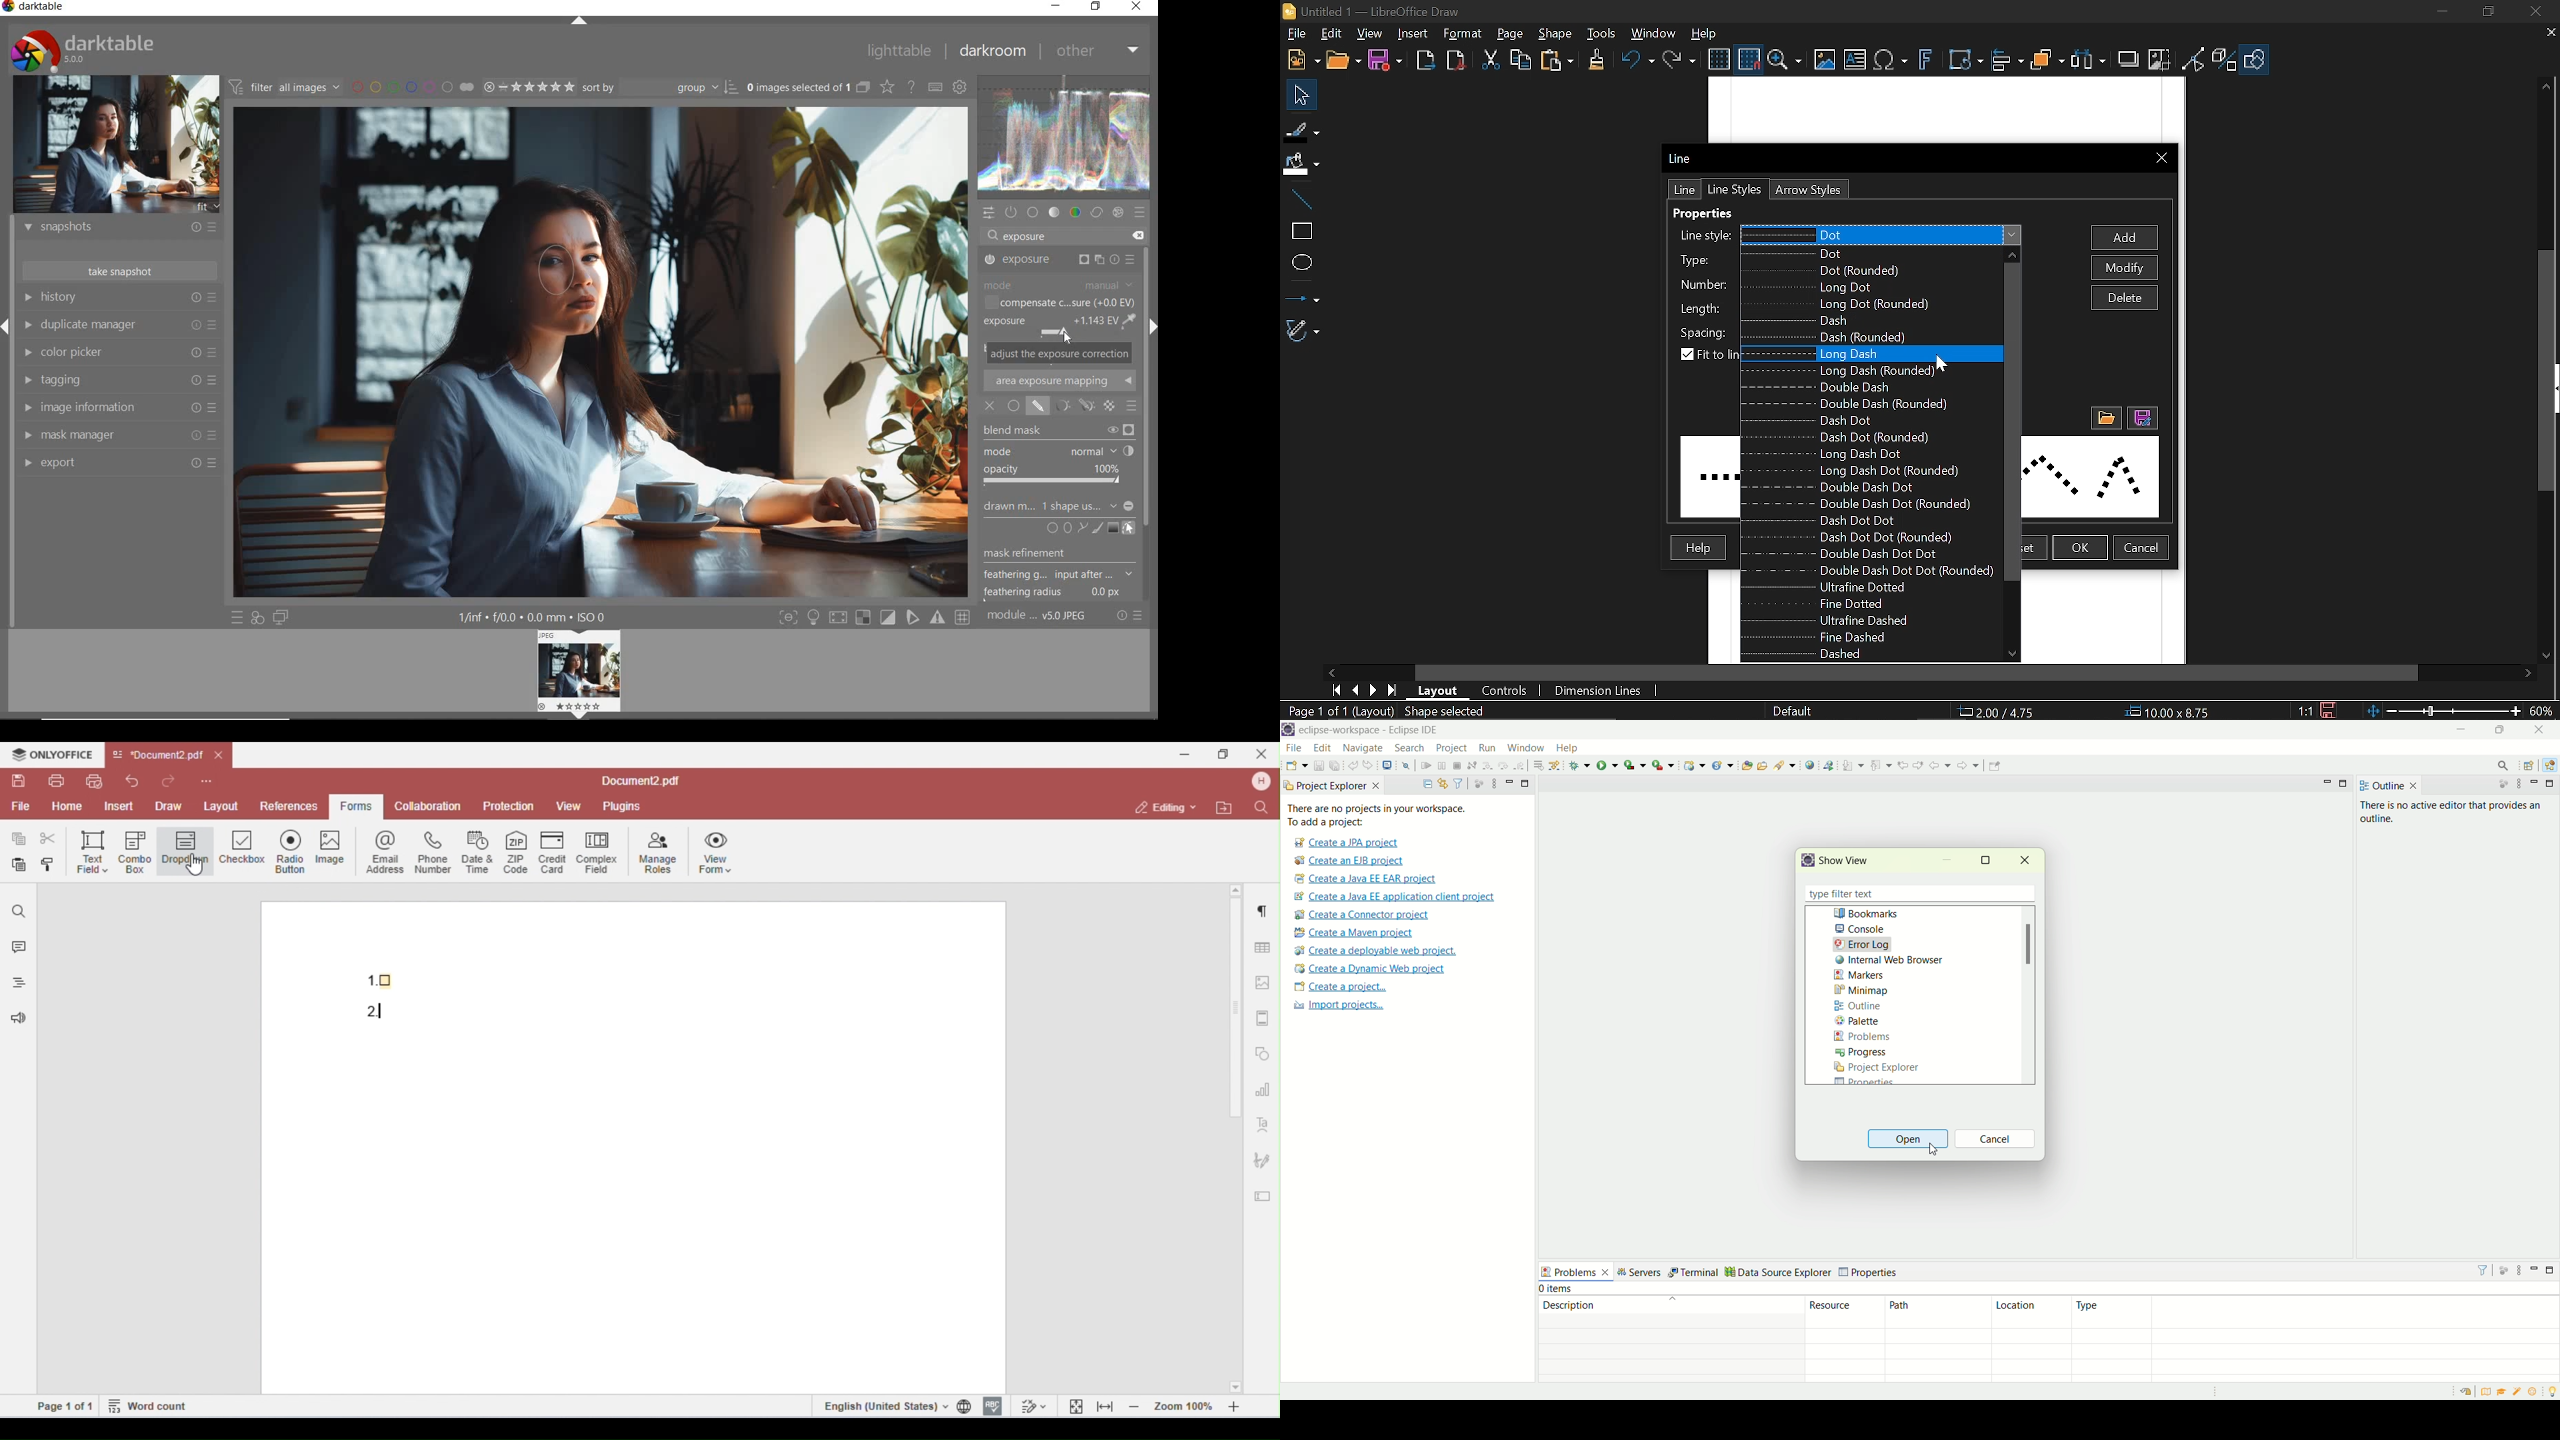 Image resolution: width=2576 pixels, height=1456 pixels. Describe the element at coordinates (1505, 691) in the screenshot. I see `Controls` at that location.